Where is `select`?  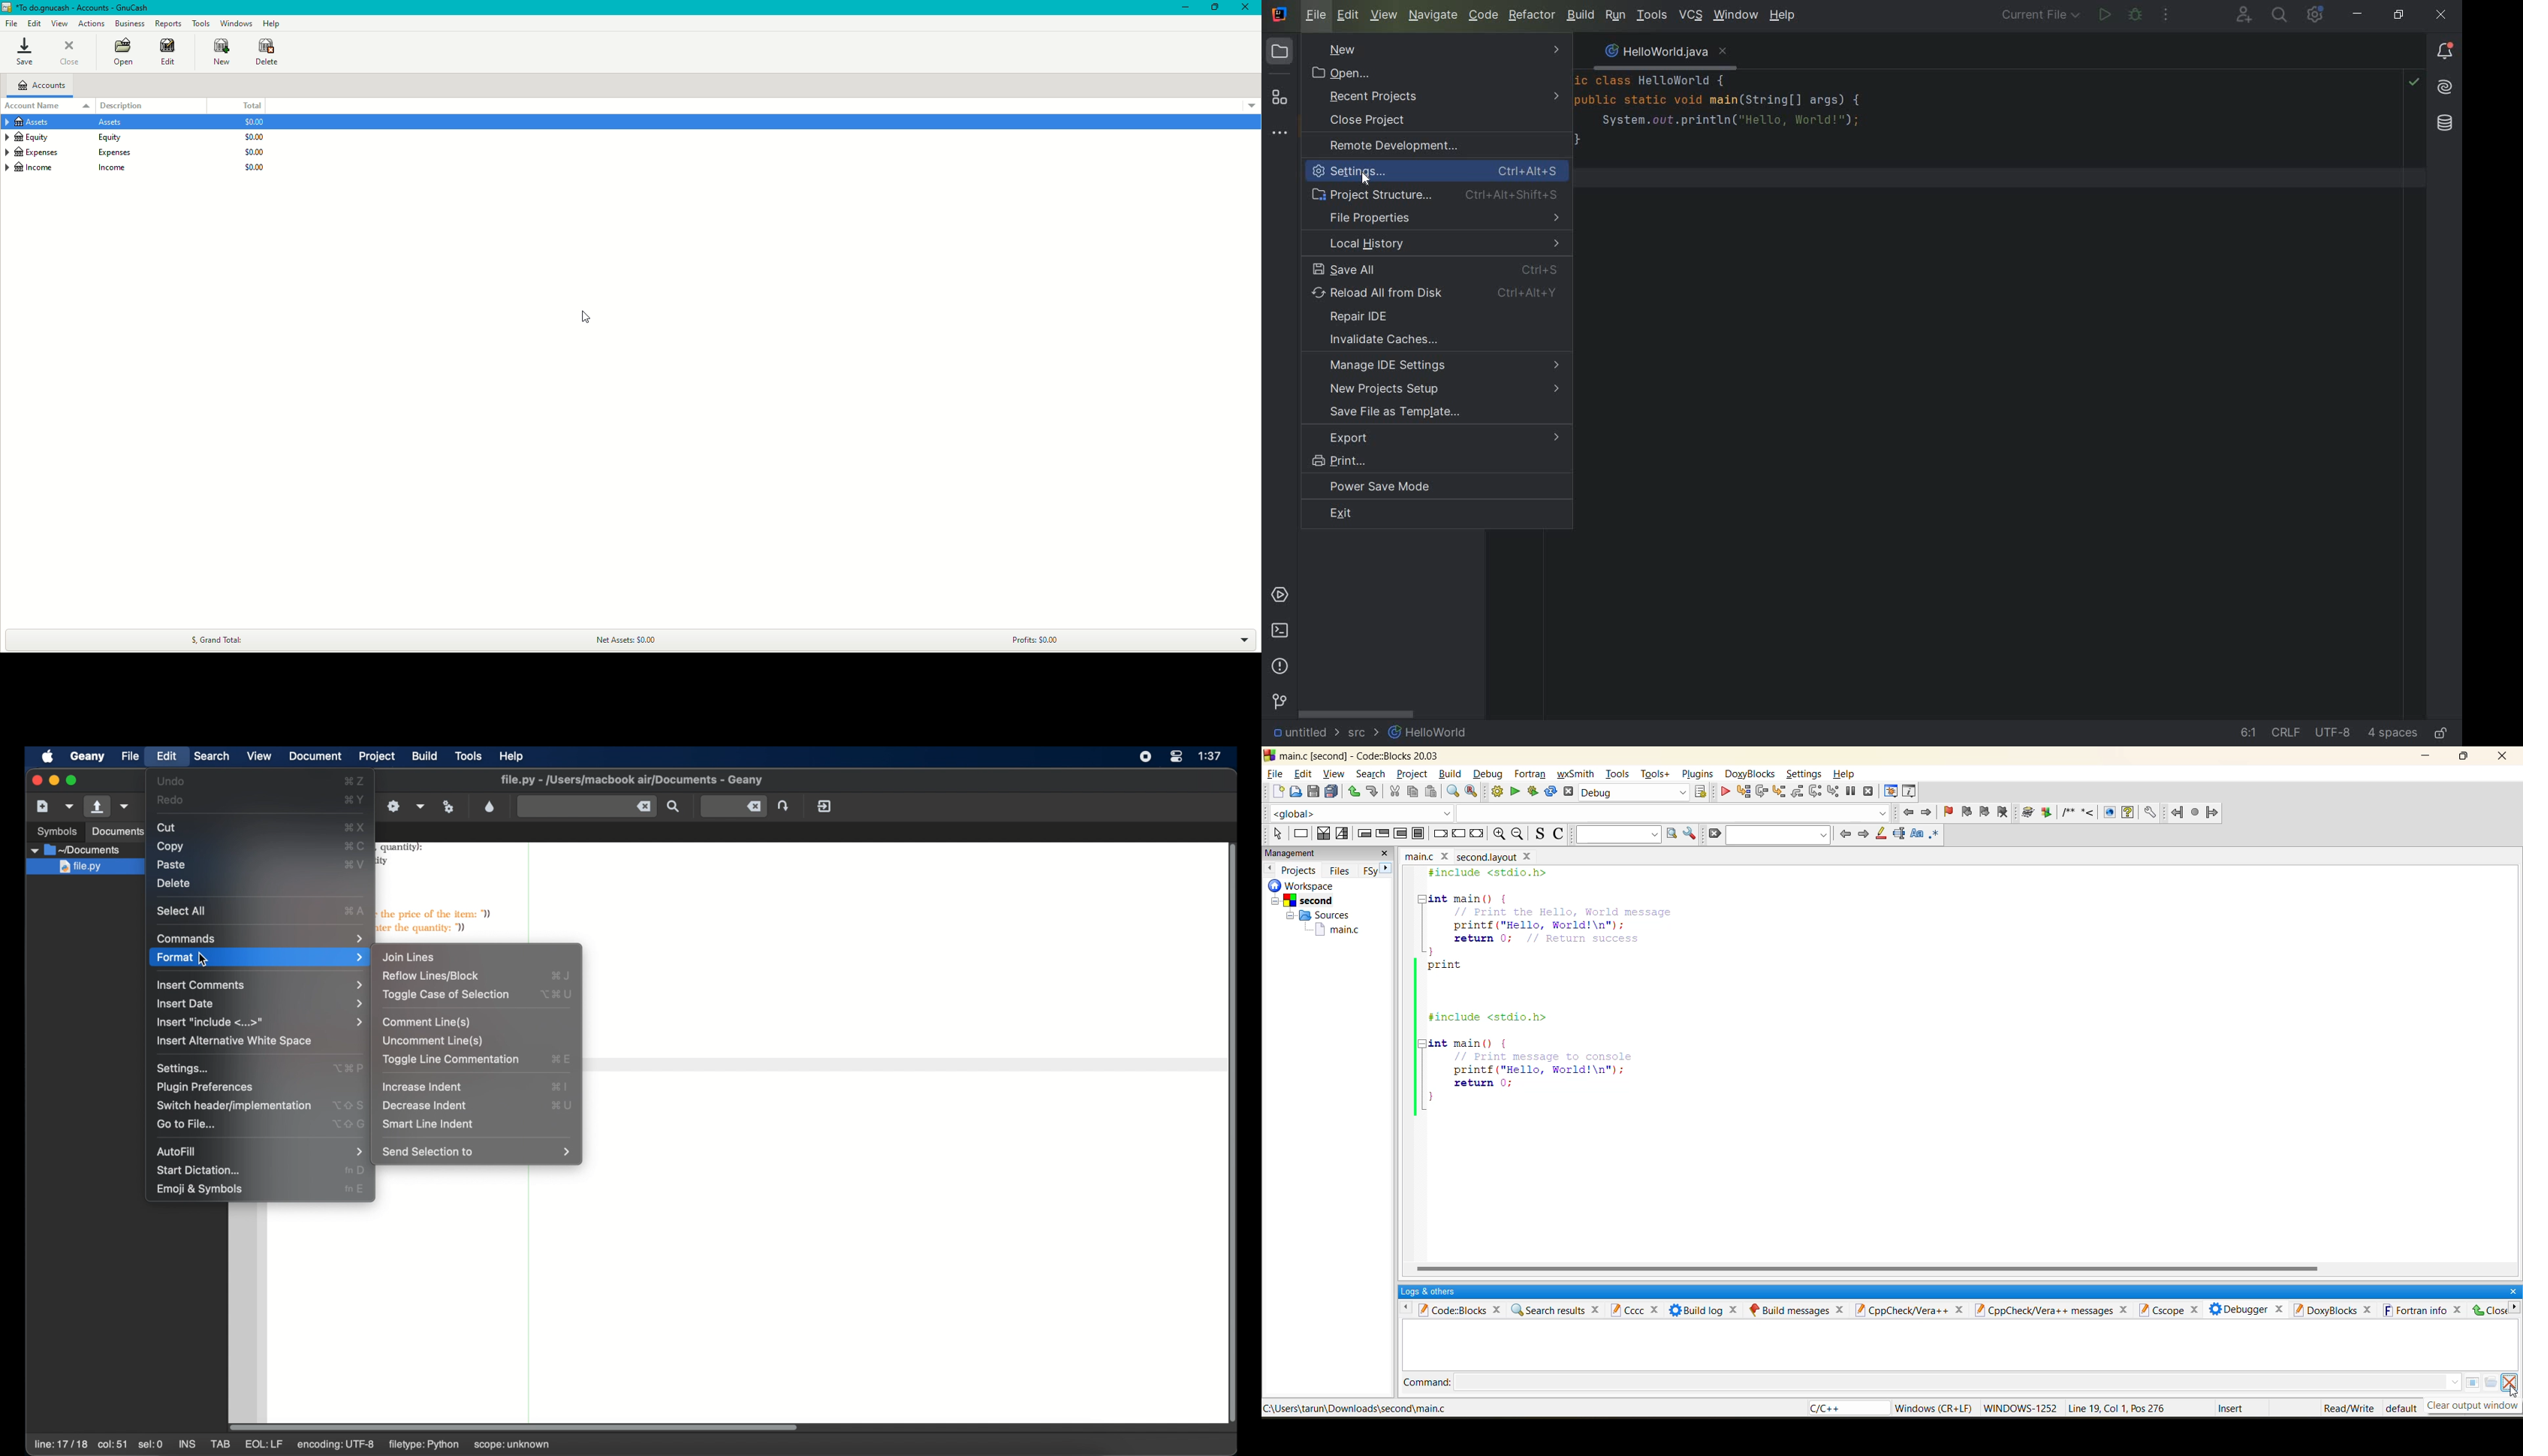
select is located at coordinates (1276, 834).